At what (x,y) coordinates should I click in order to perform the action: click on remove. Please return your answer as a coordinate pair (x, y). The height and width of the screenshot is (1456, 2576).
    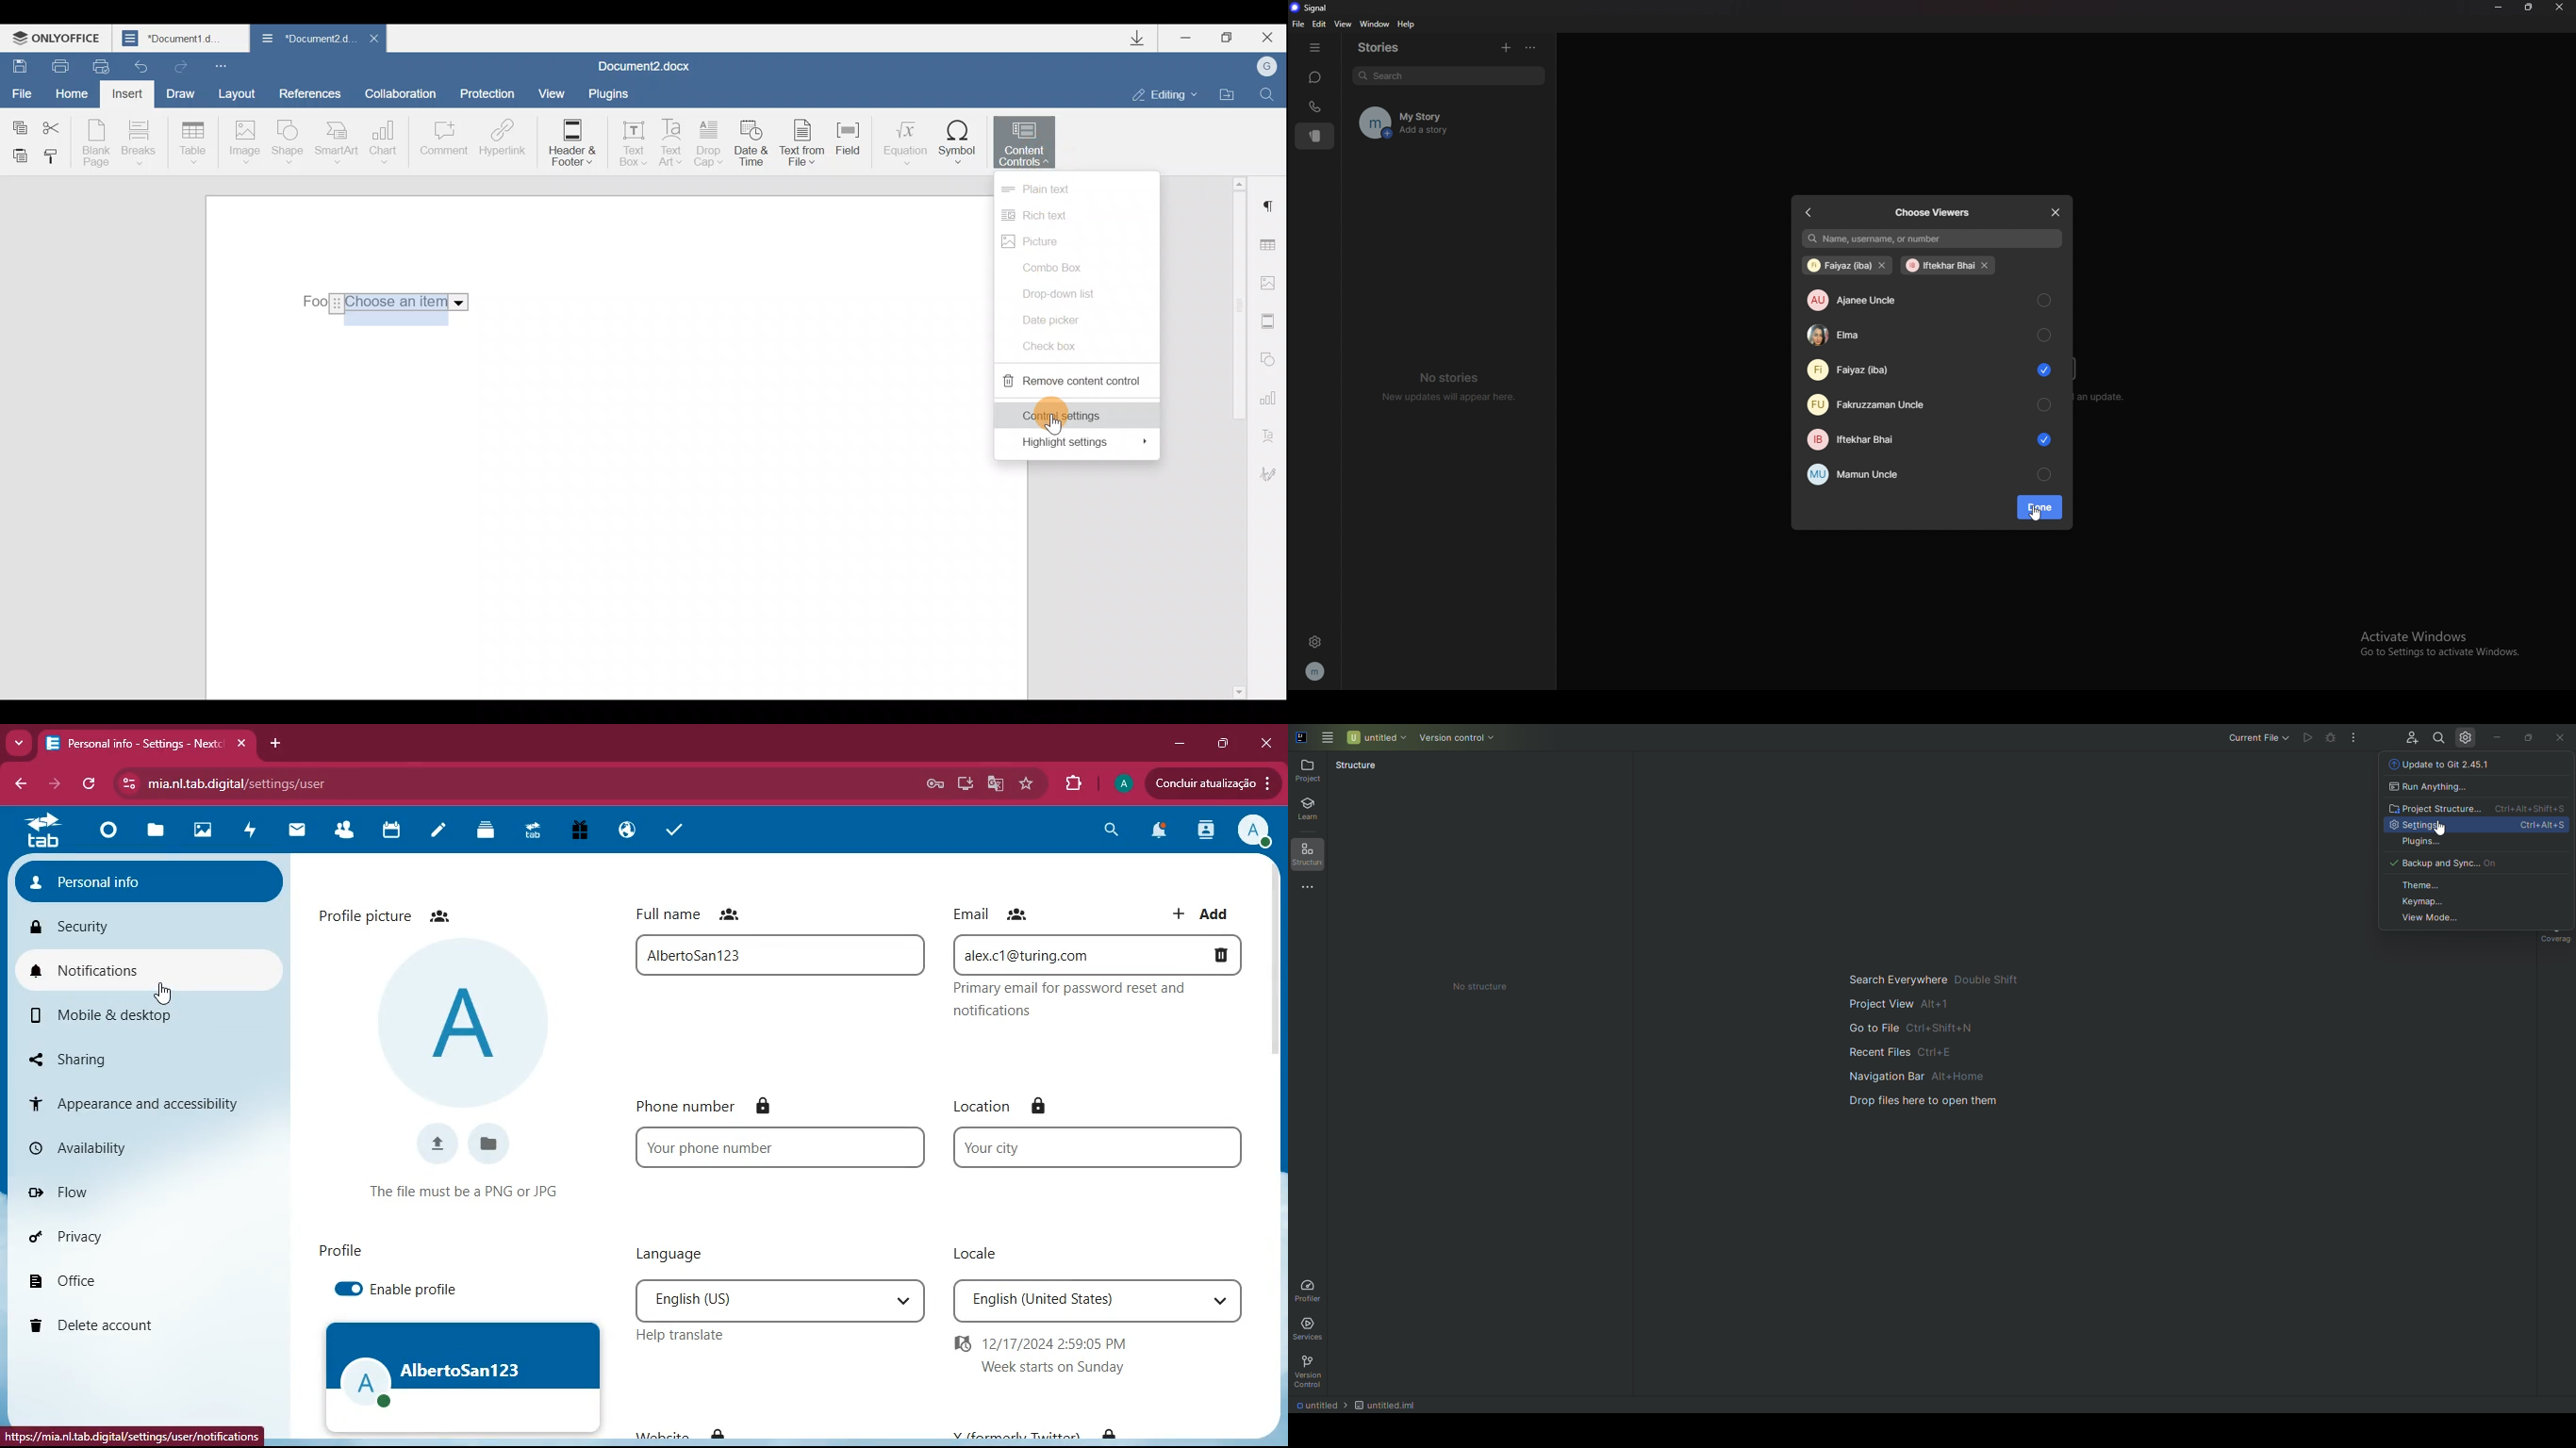
    Looking at the image, I should click on (1880, 266).